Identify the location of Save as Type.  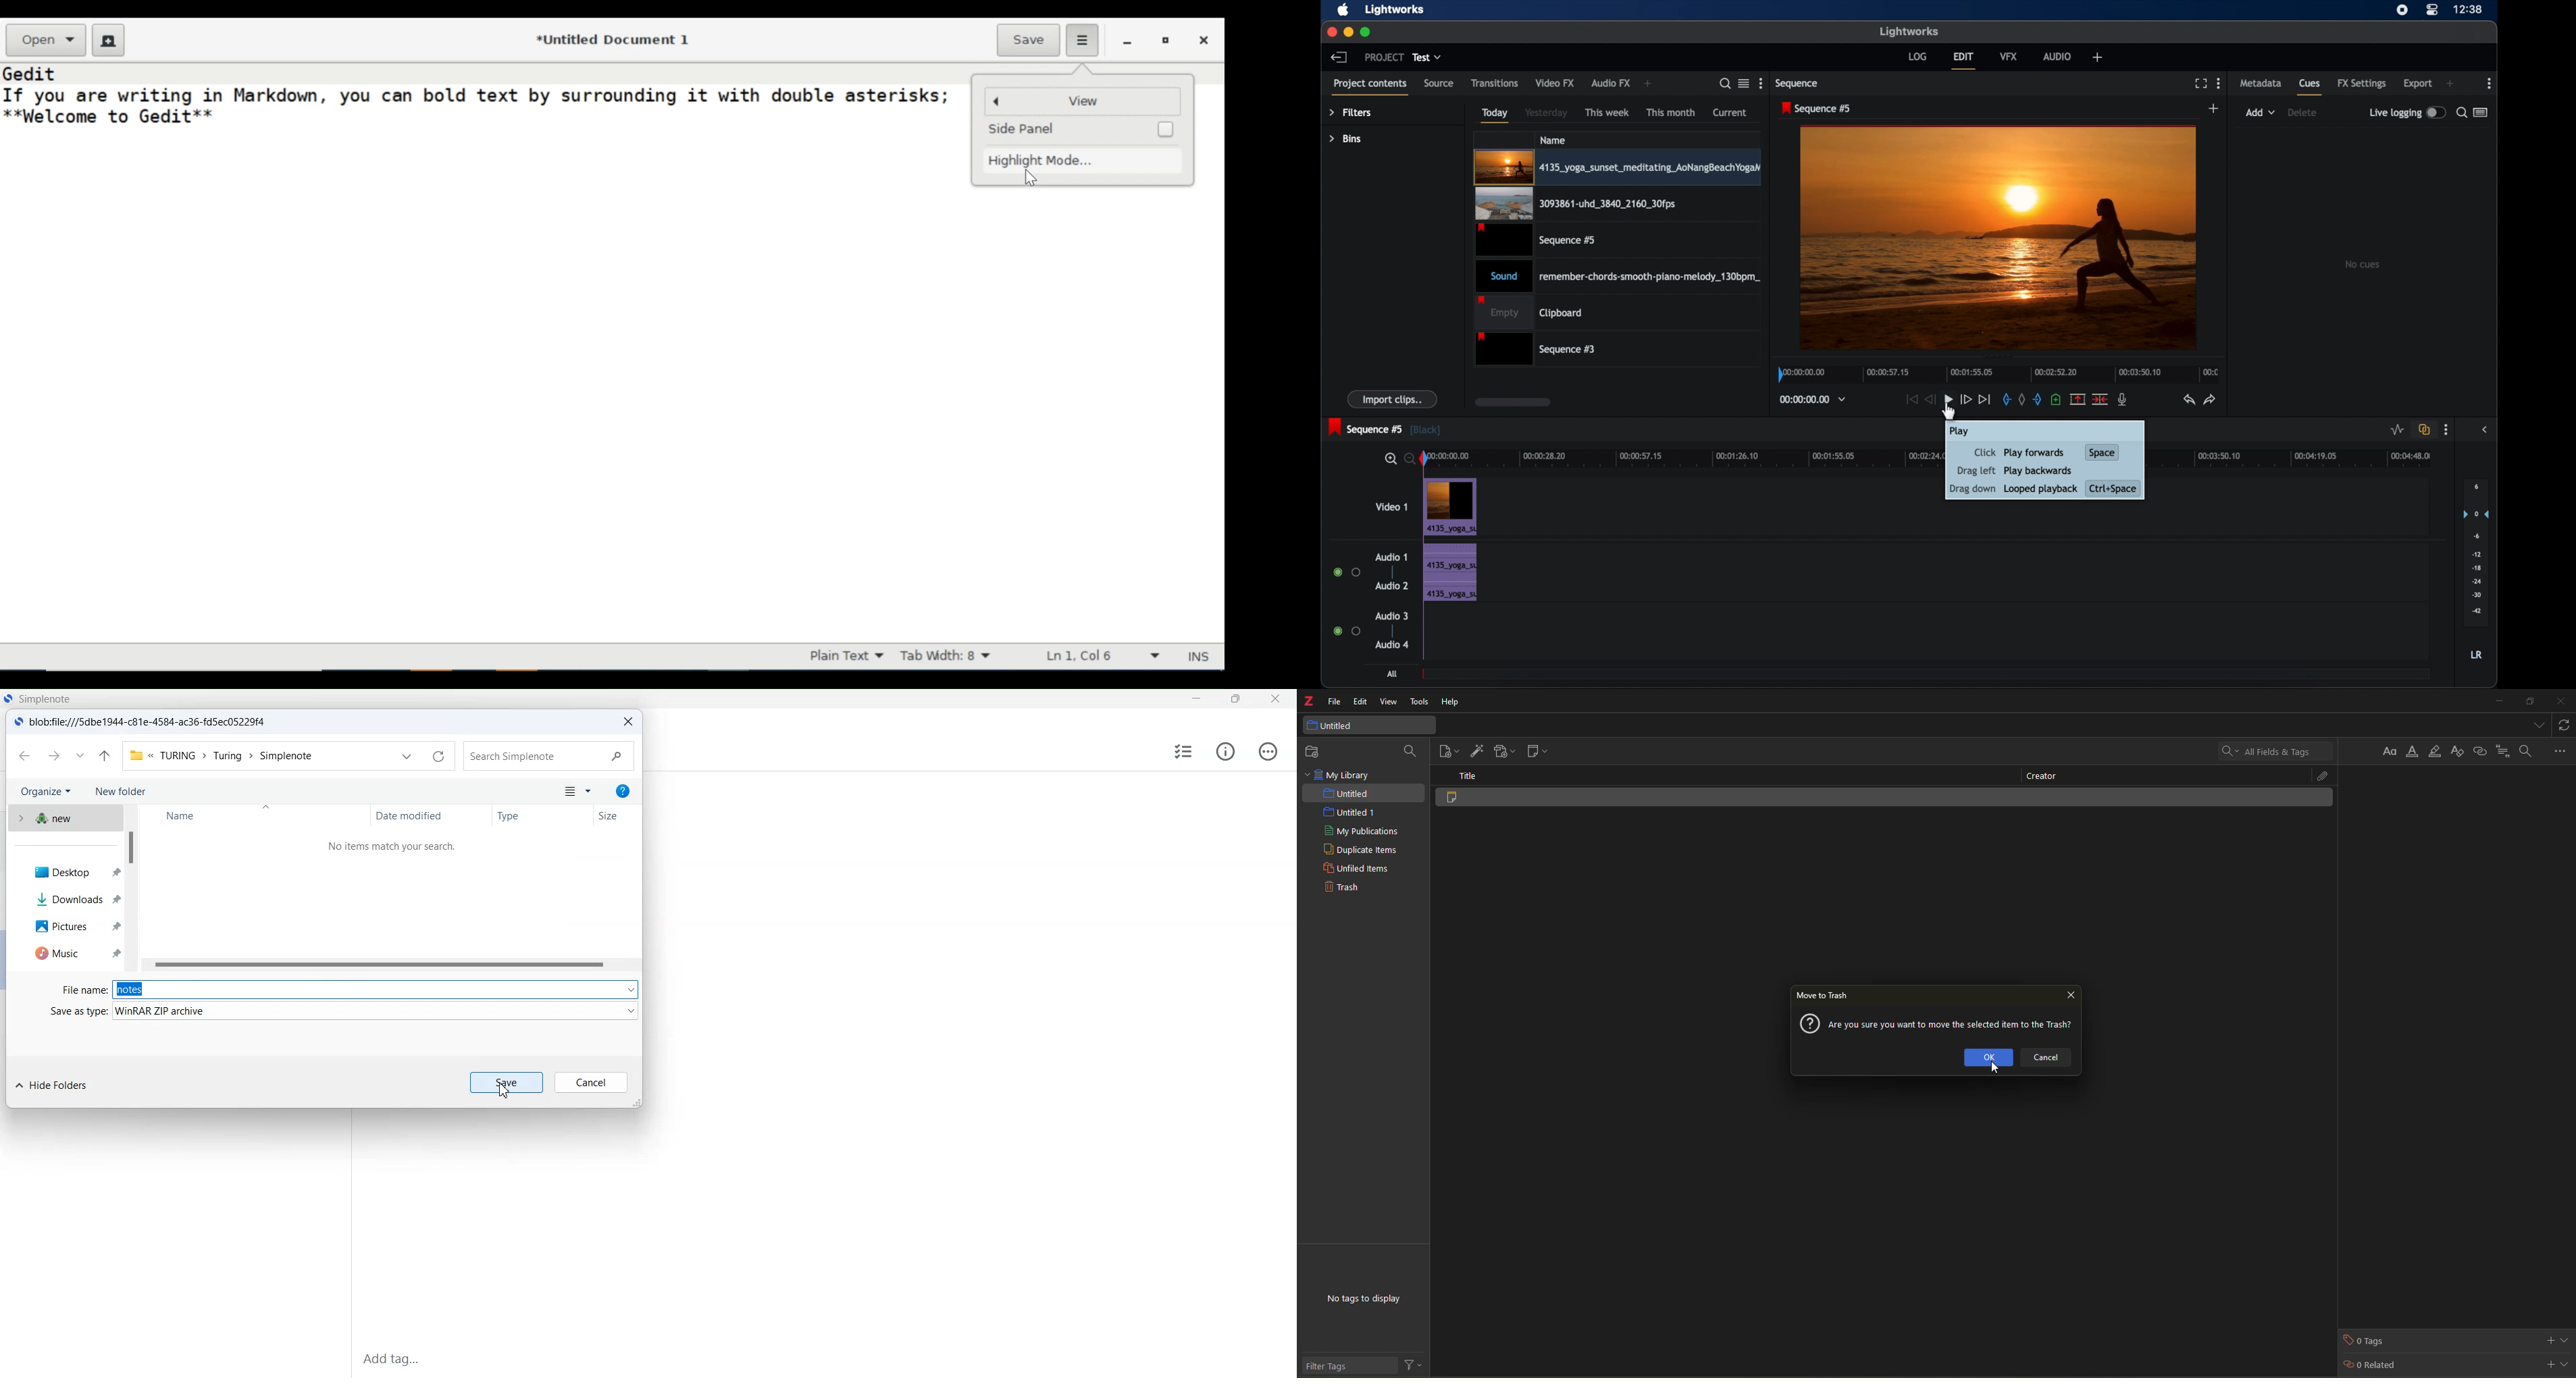
(76, 1012).